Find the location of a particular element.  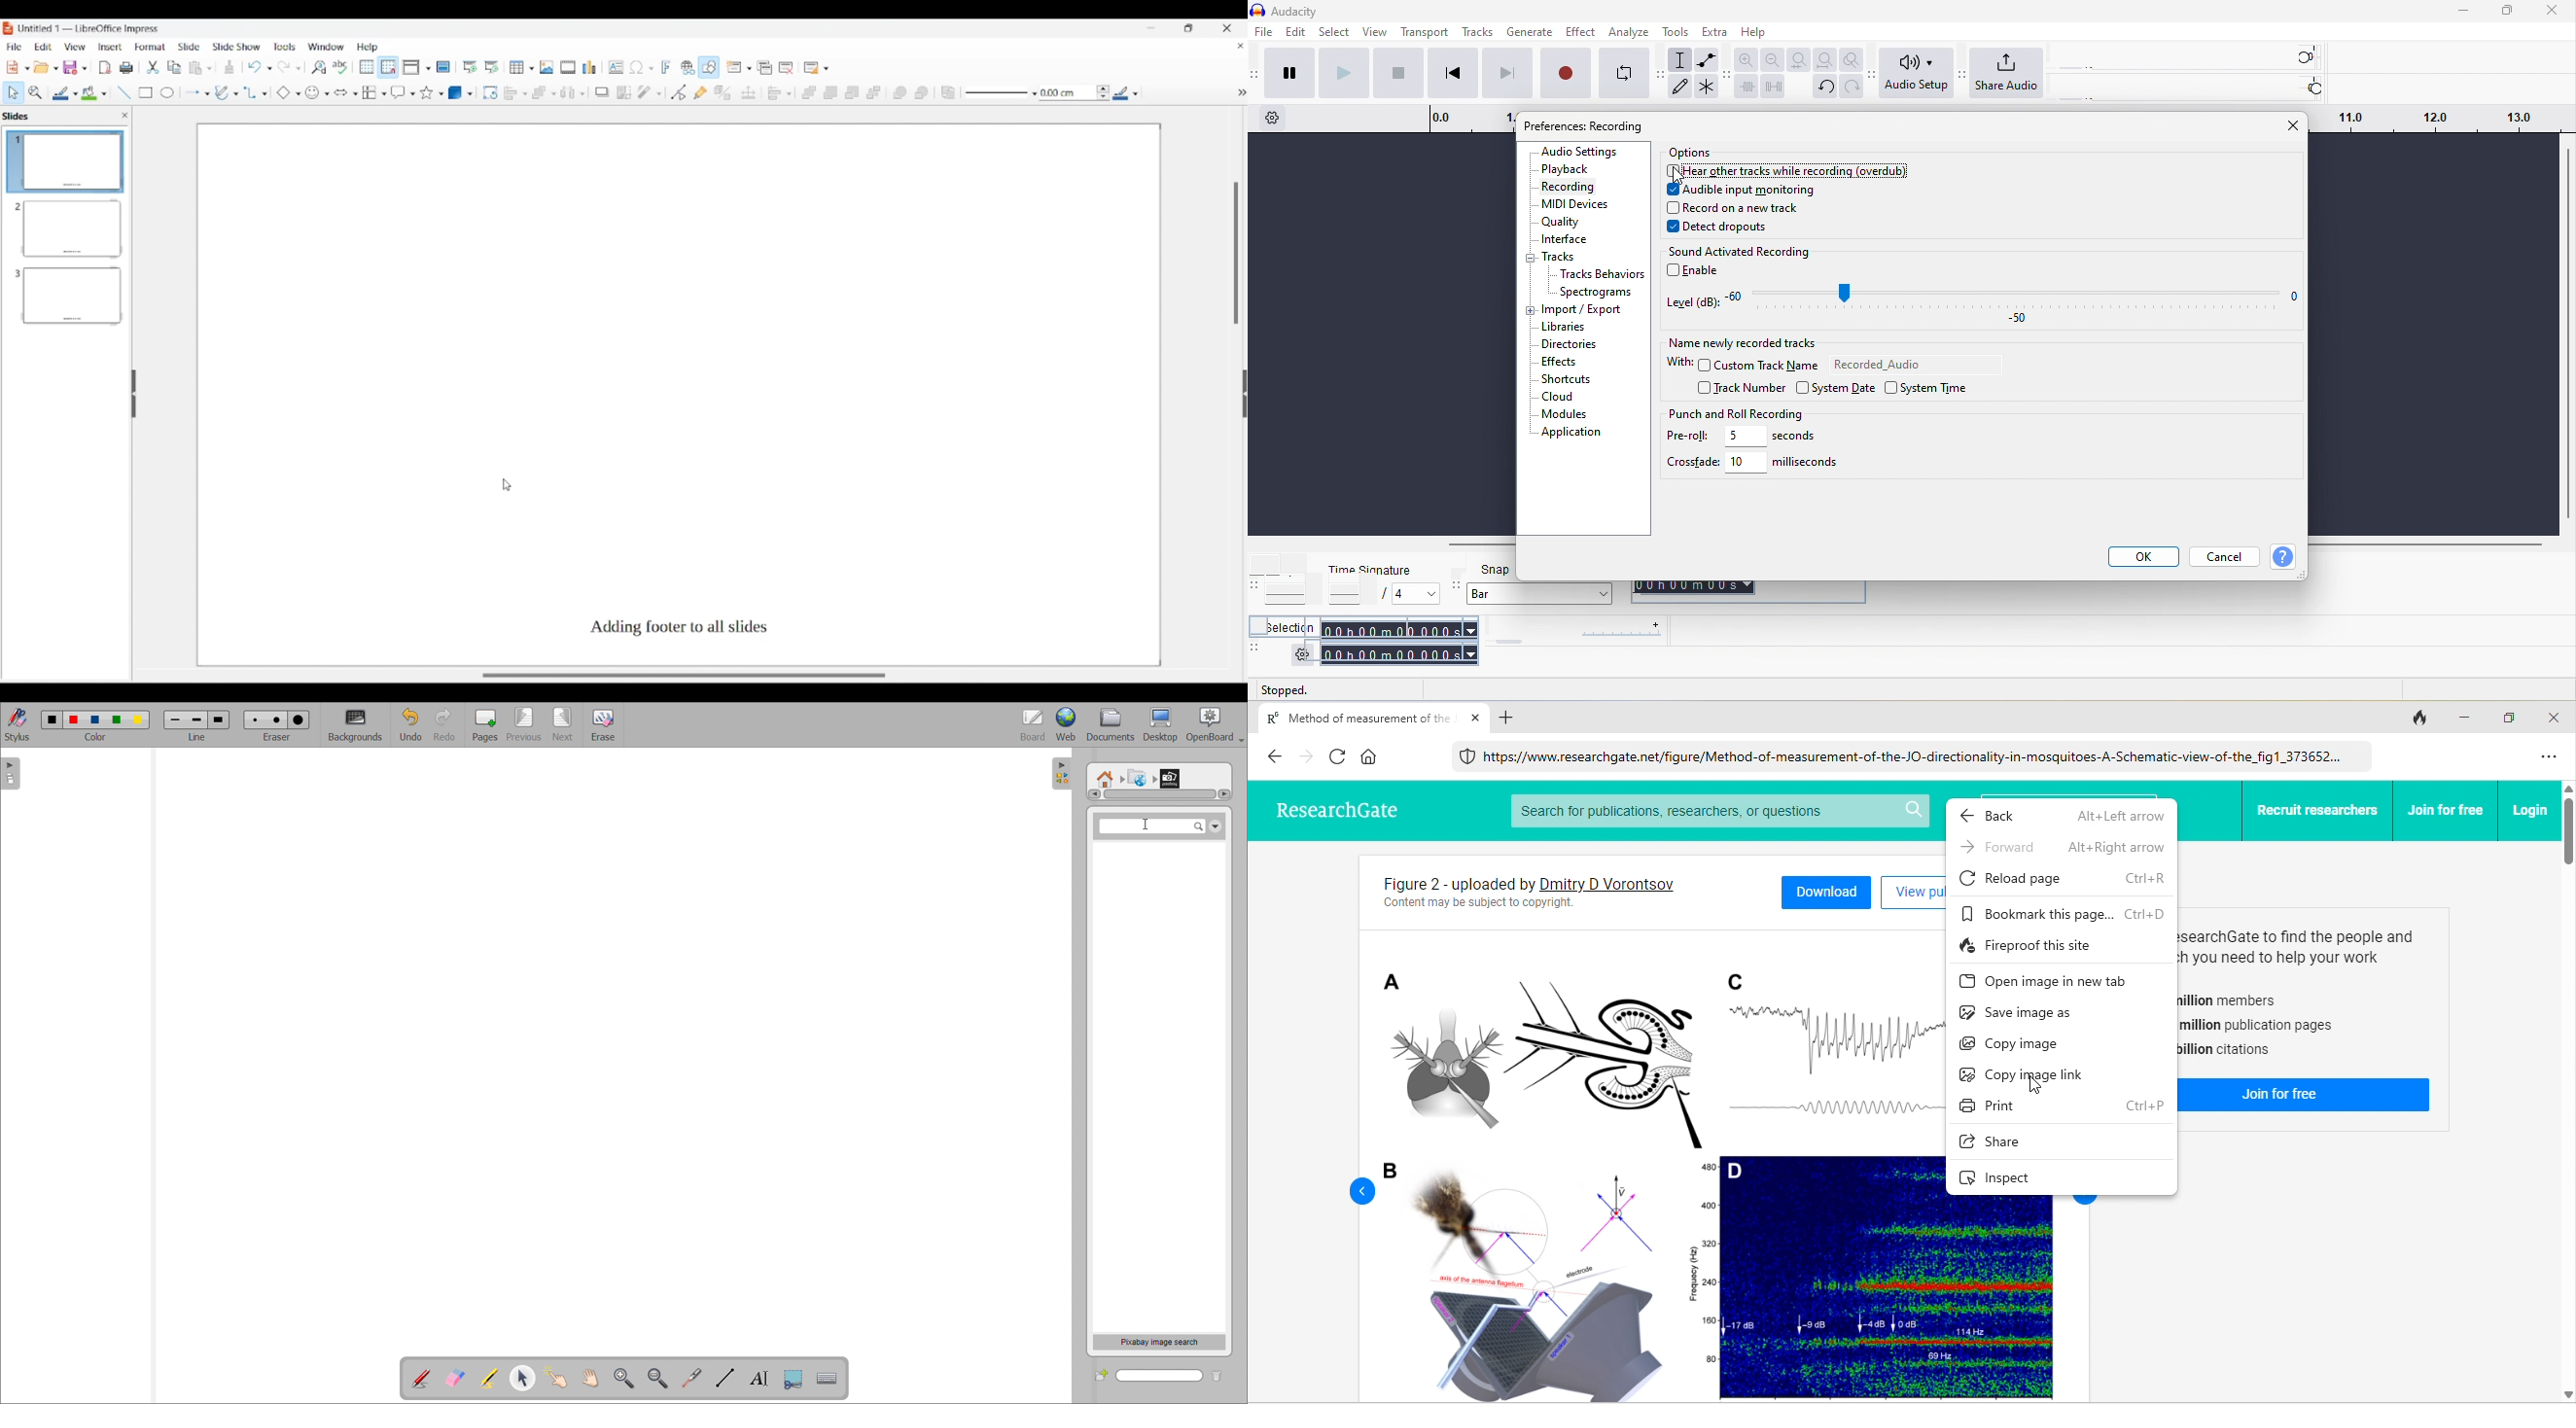

Copy is located at coordinates (171, 66).